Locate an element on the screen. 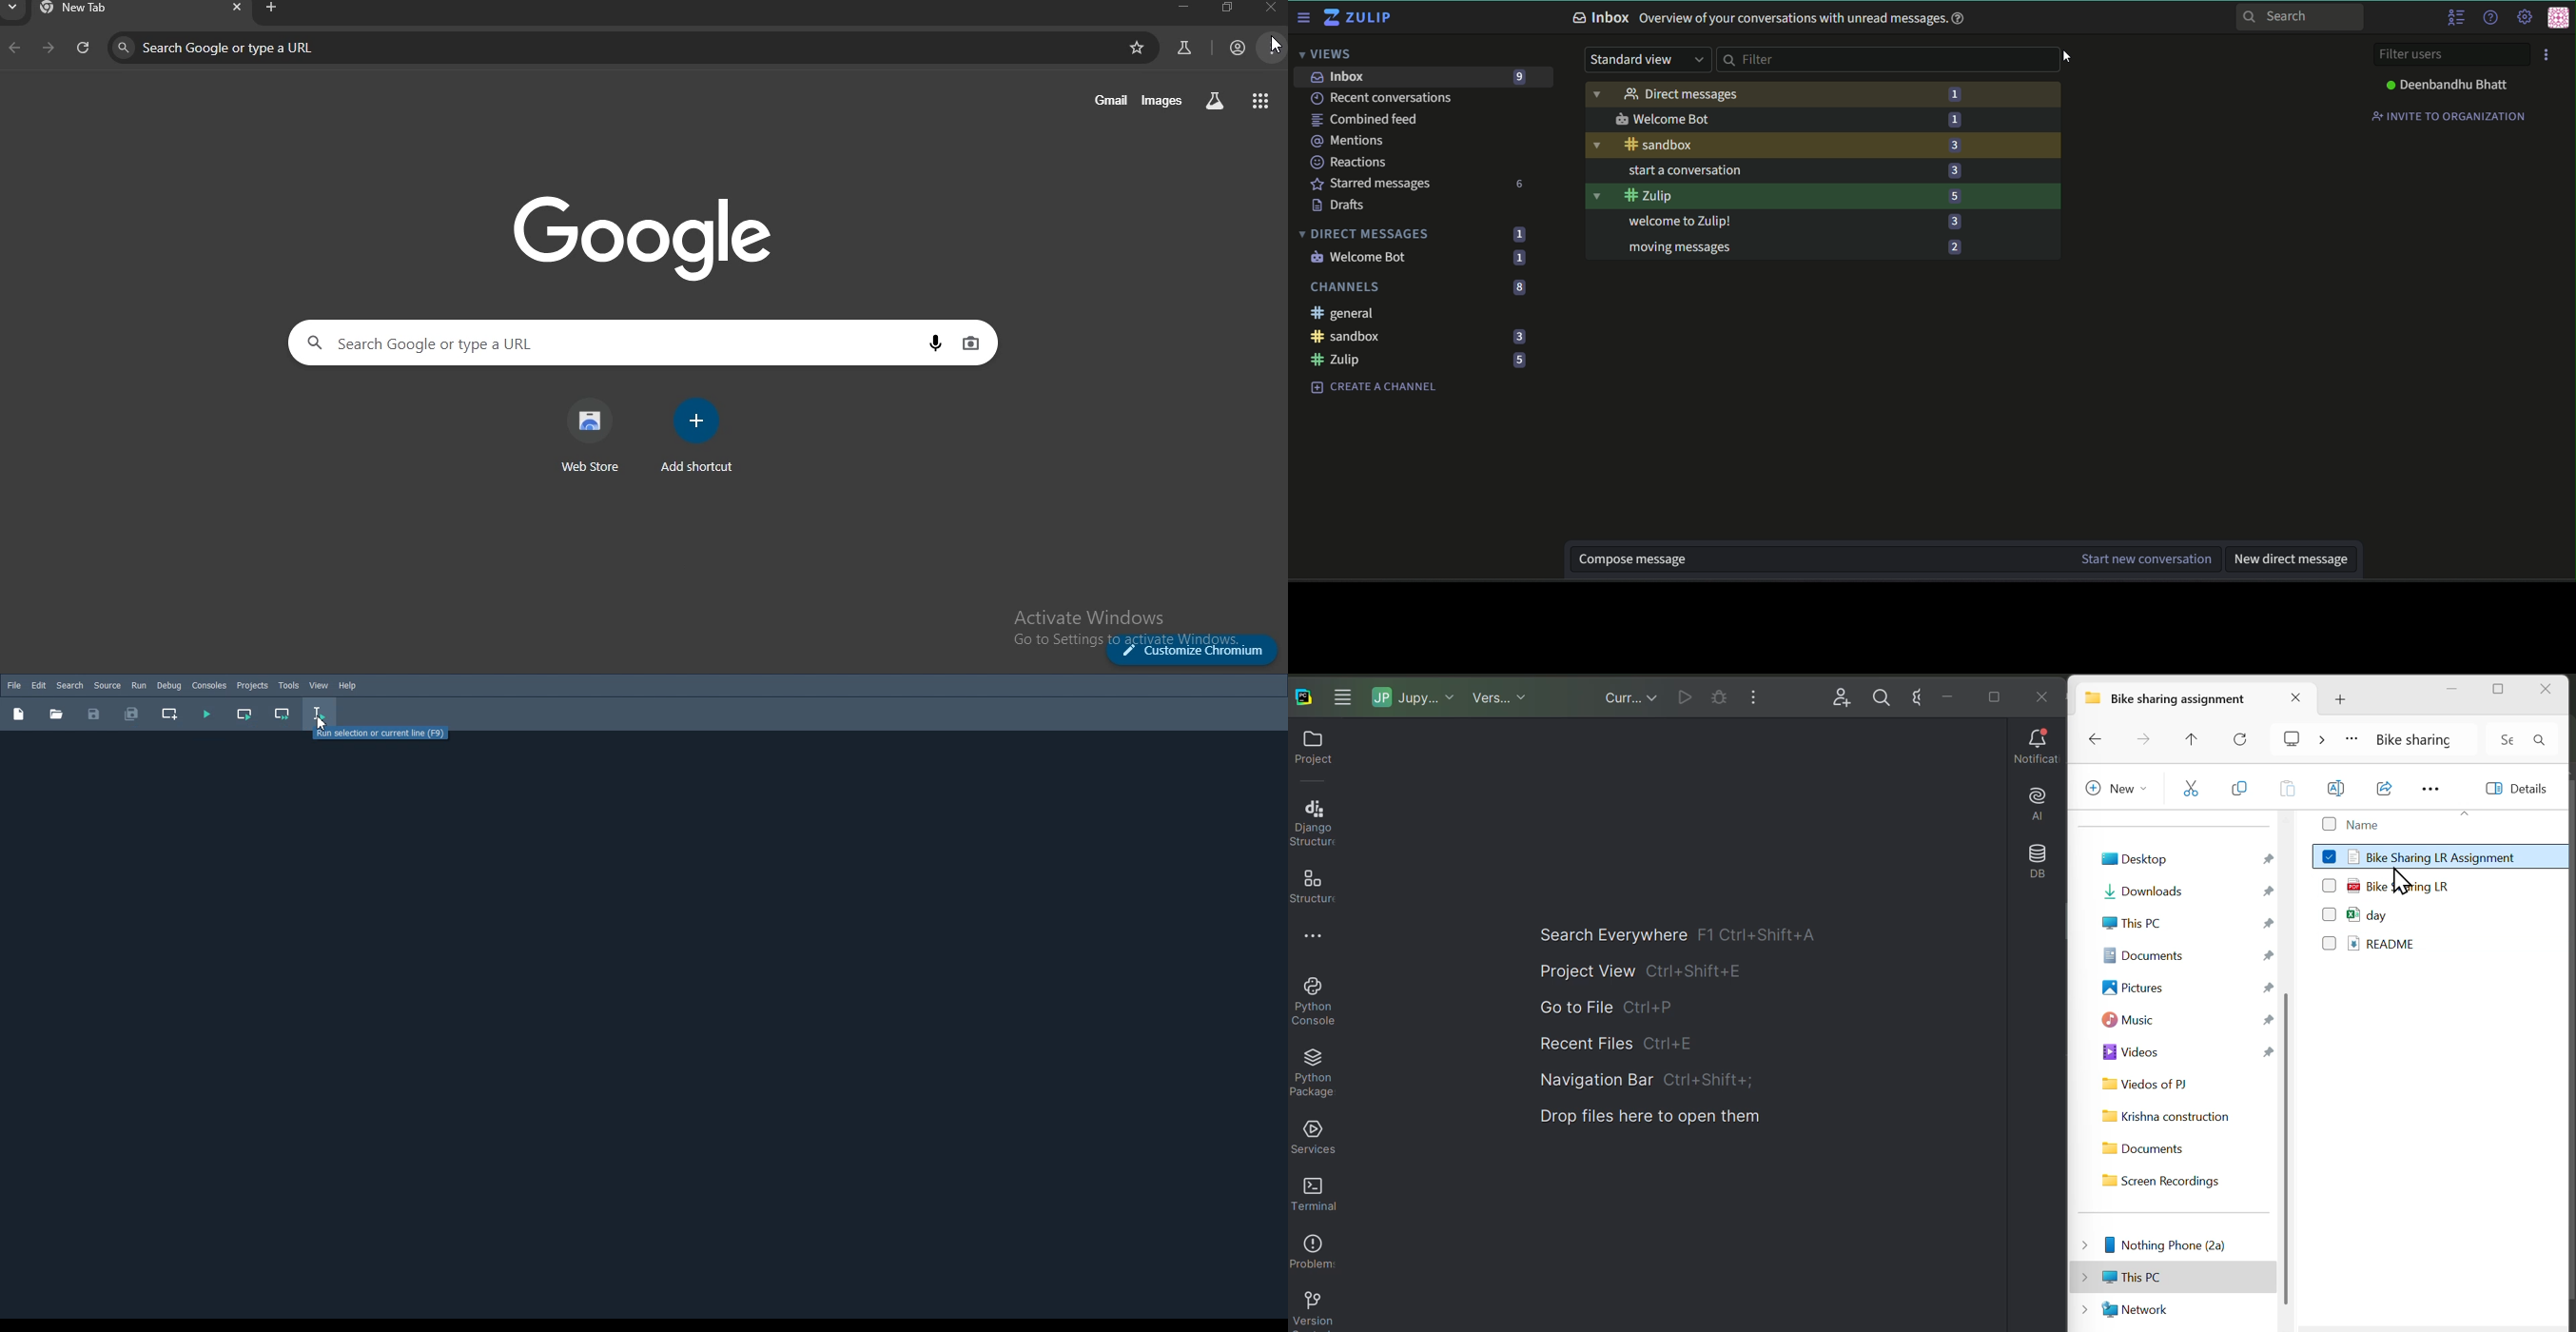 The width and height of the screenshot is (2576, 1344). Krishna construction is located at coordinates (2169, 1118).